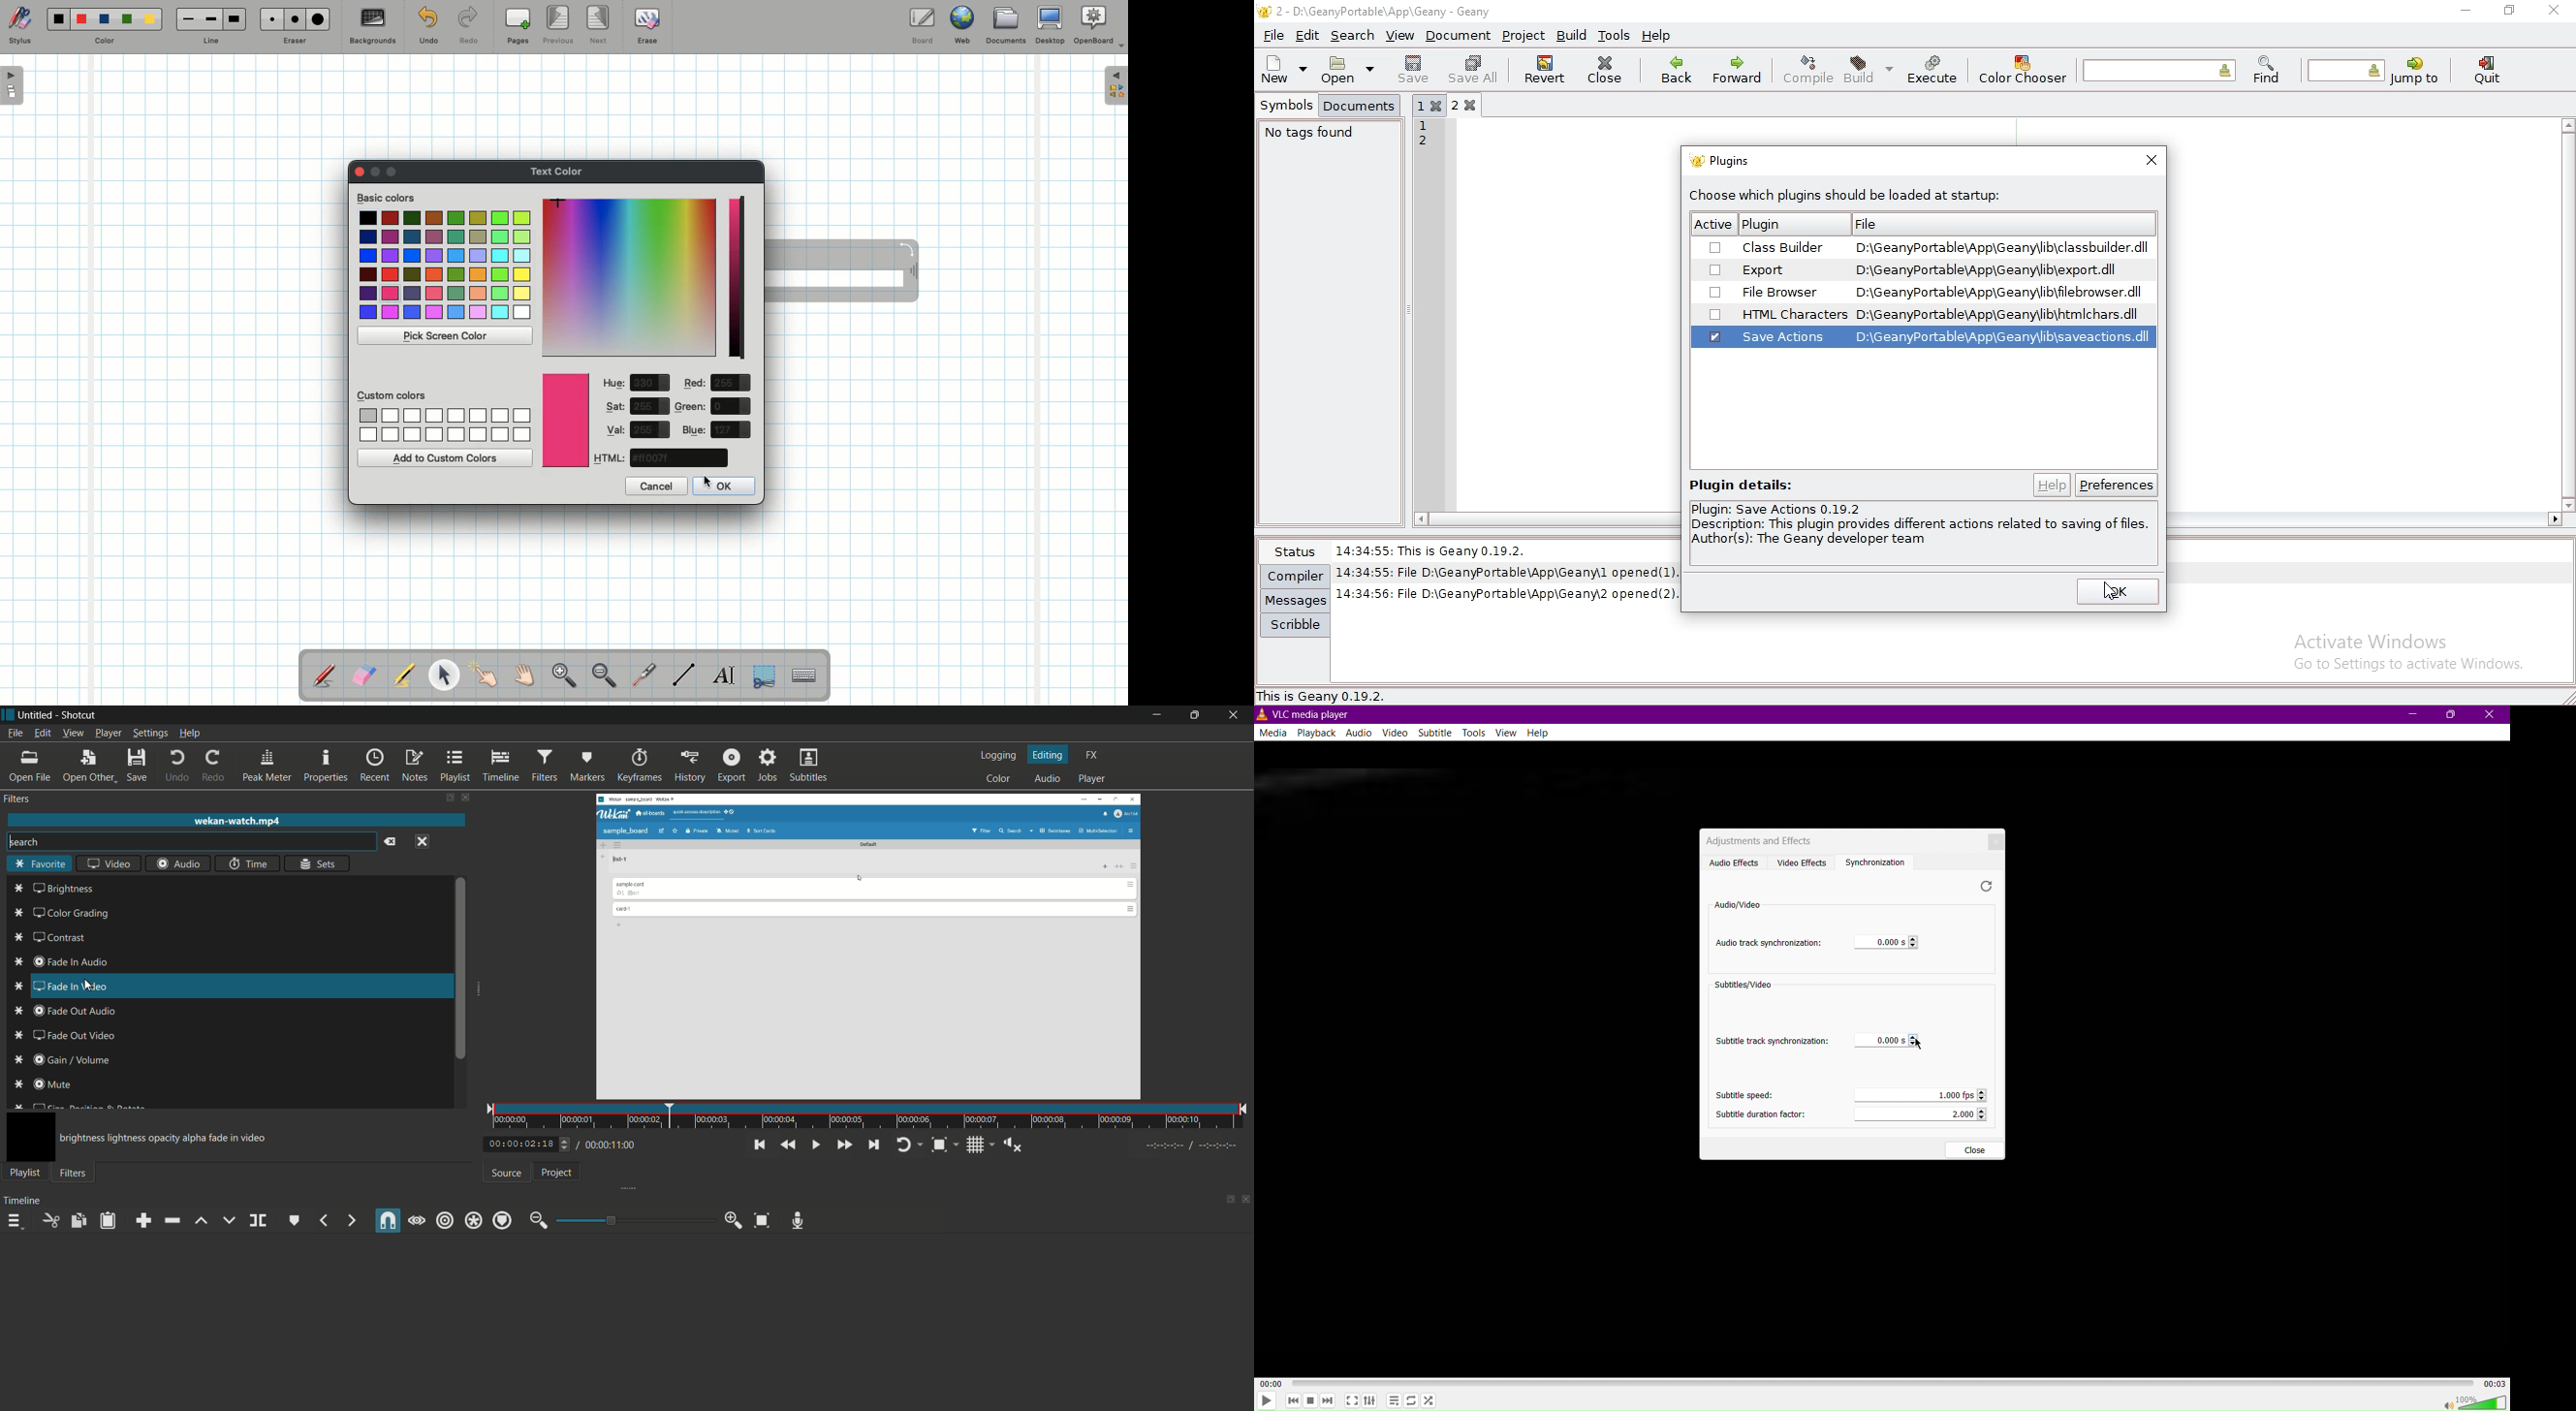 This screenshot has height=1428, width=2576. Describe the element at coordinates (613, 1145) in the screenshot. I see `total time` at that location.